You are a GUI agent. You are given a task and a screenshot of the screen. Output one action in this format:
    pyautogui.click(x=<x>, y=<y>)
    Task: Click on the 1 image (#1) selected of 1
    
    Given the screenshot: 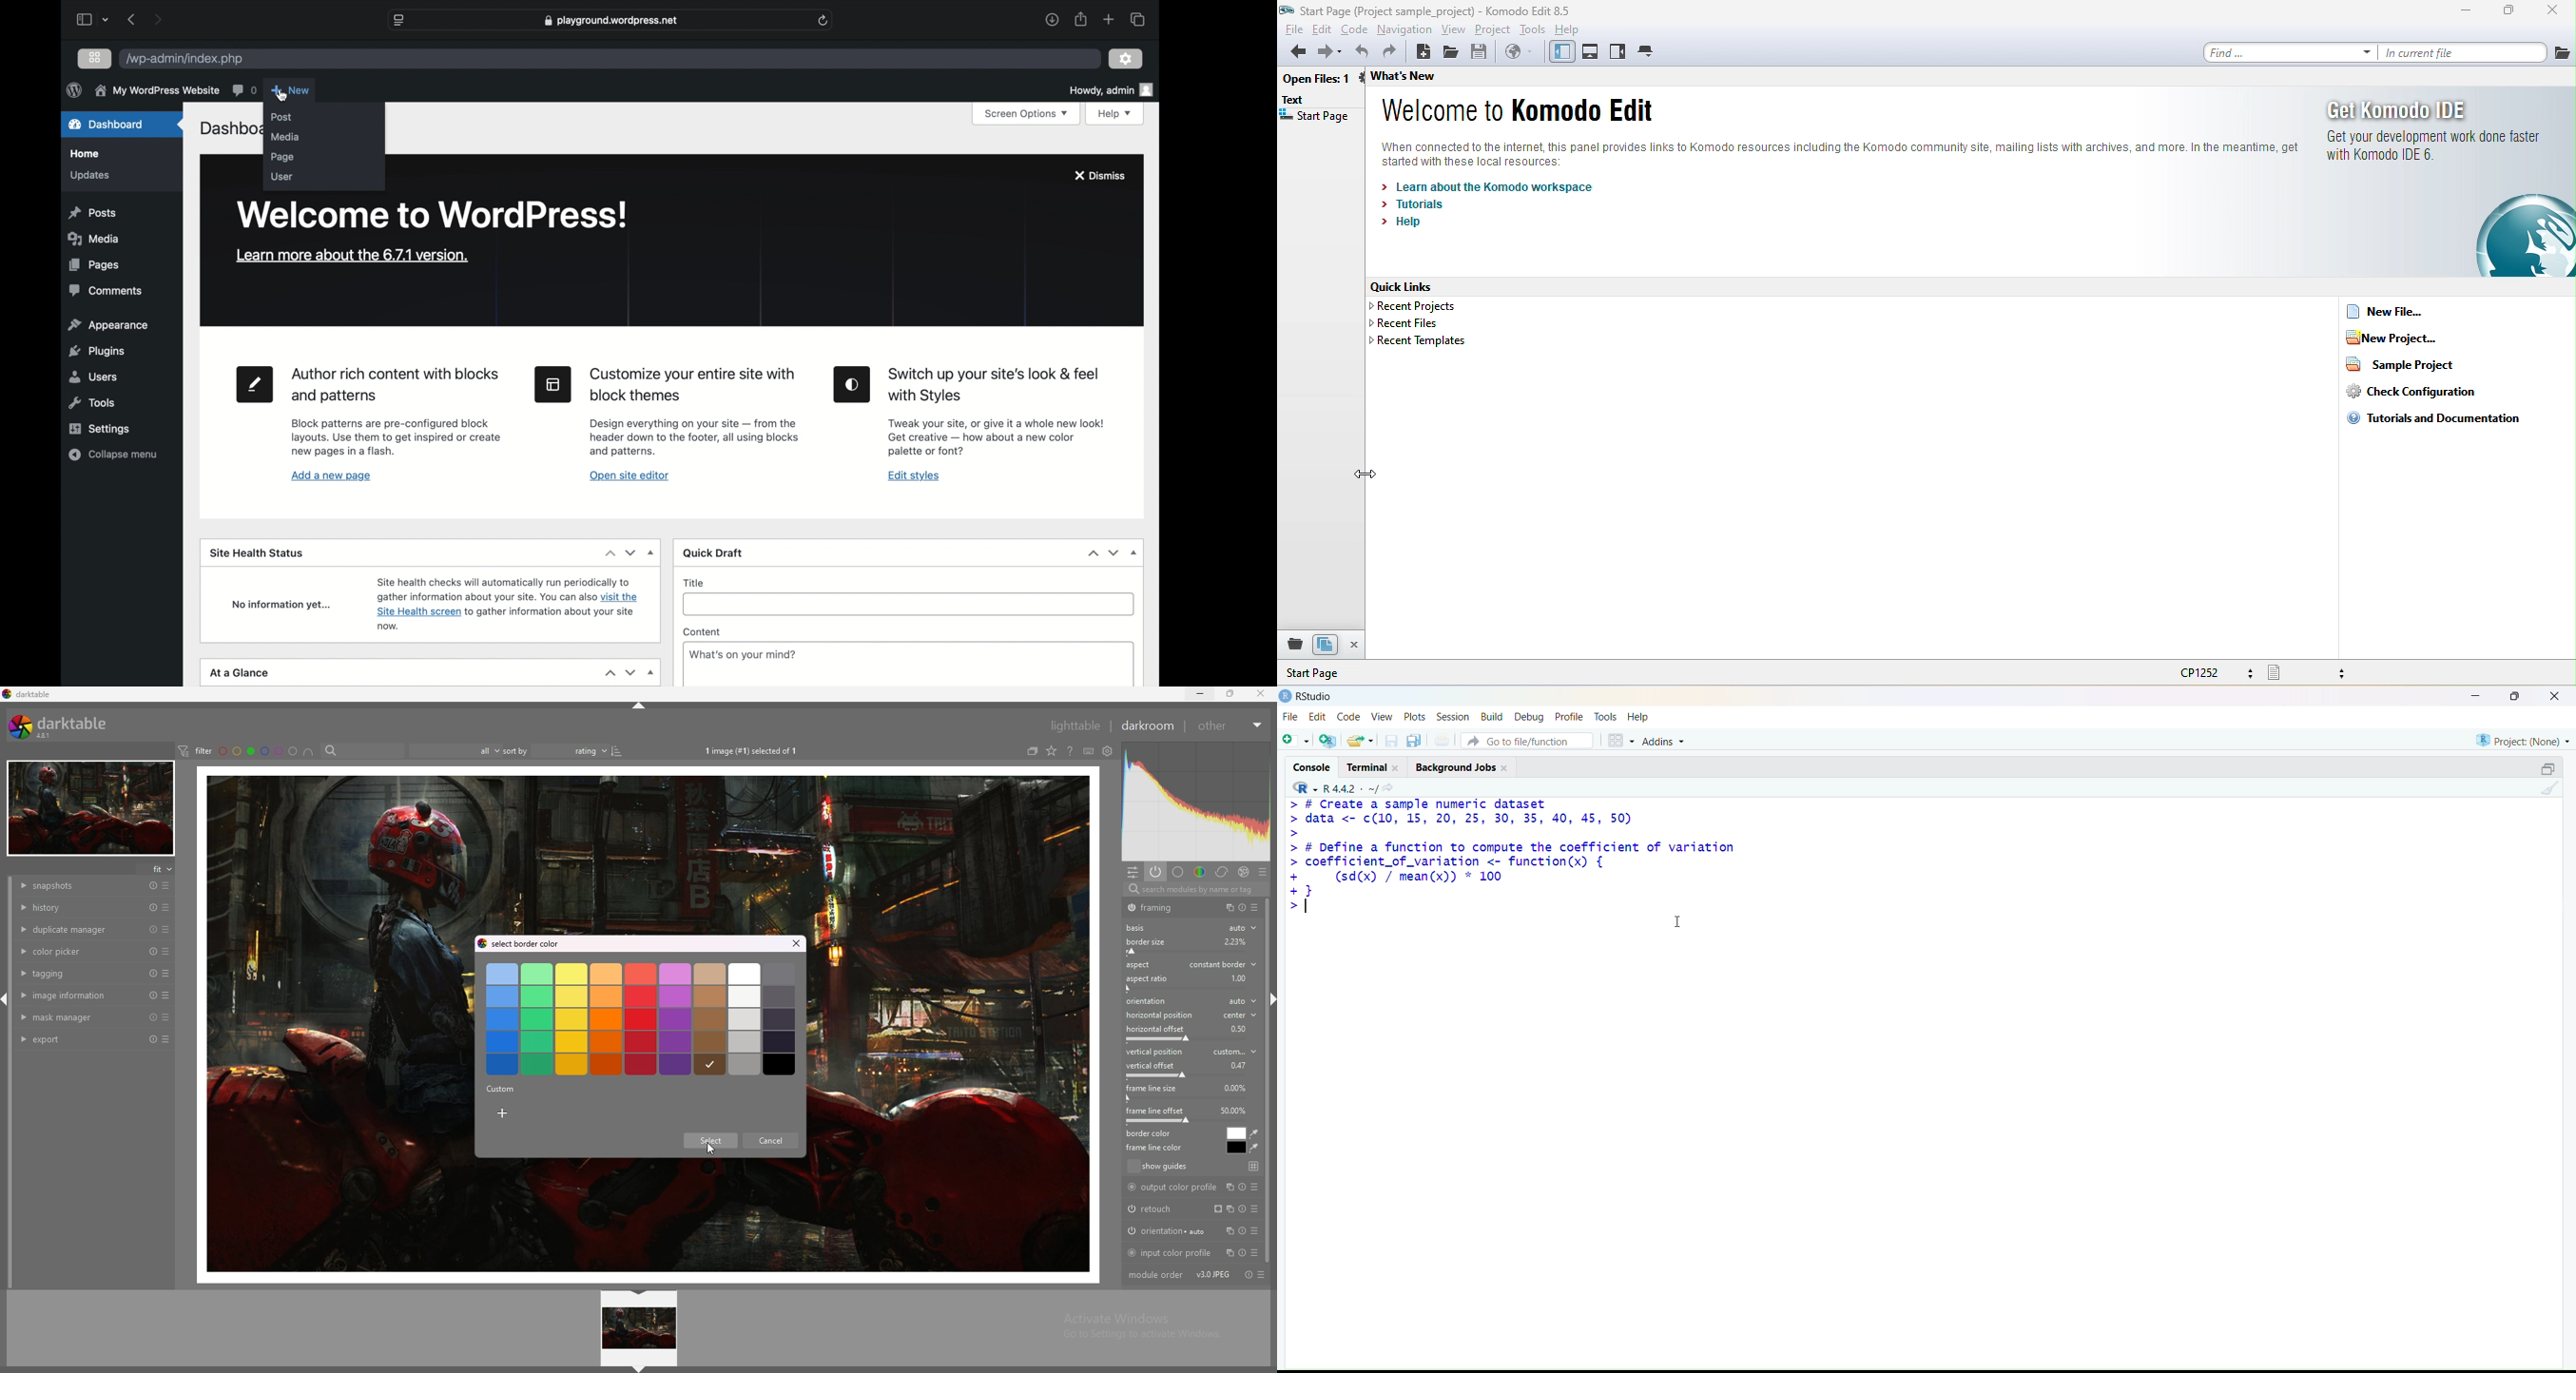 What is the action you would take?
    pyautogui.click(x=756, y=752)
    